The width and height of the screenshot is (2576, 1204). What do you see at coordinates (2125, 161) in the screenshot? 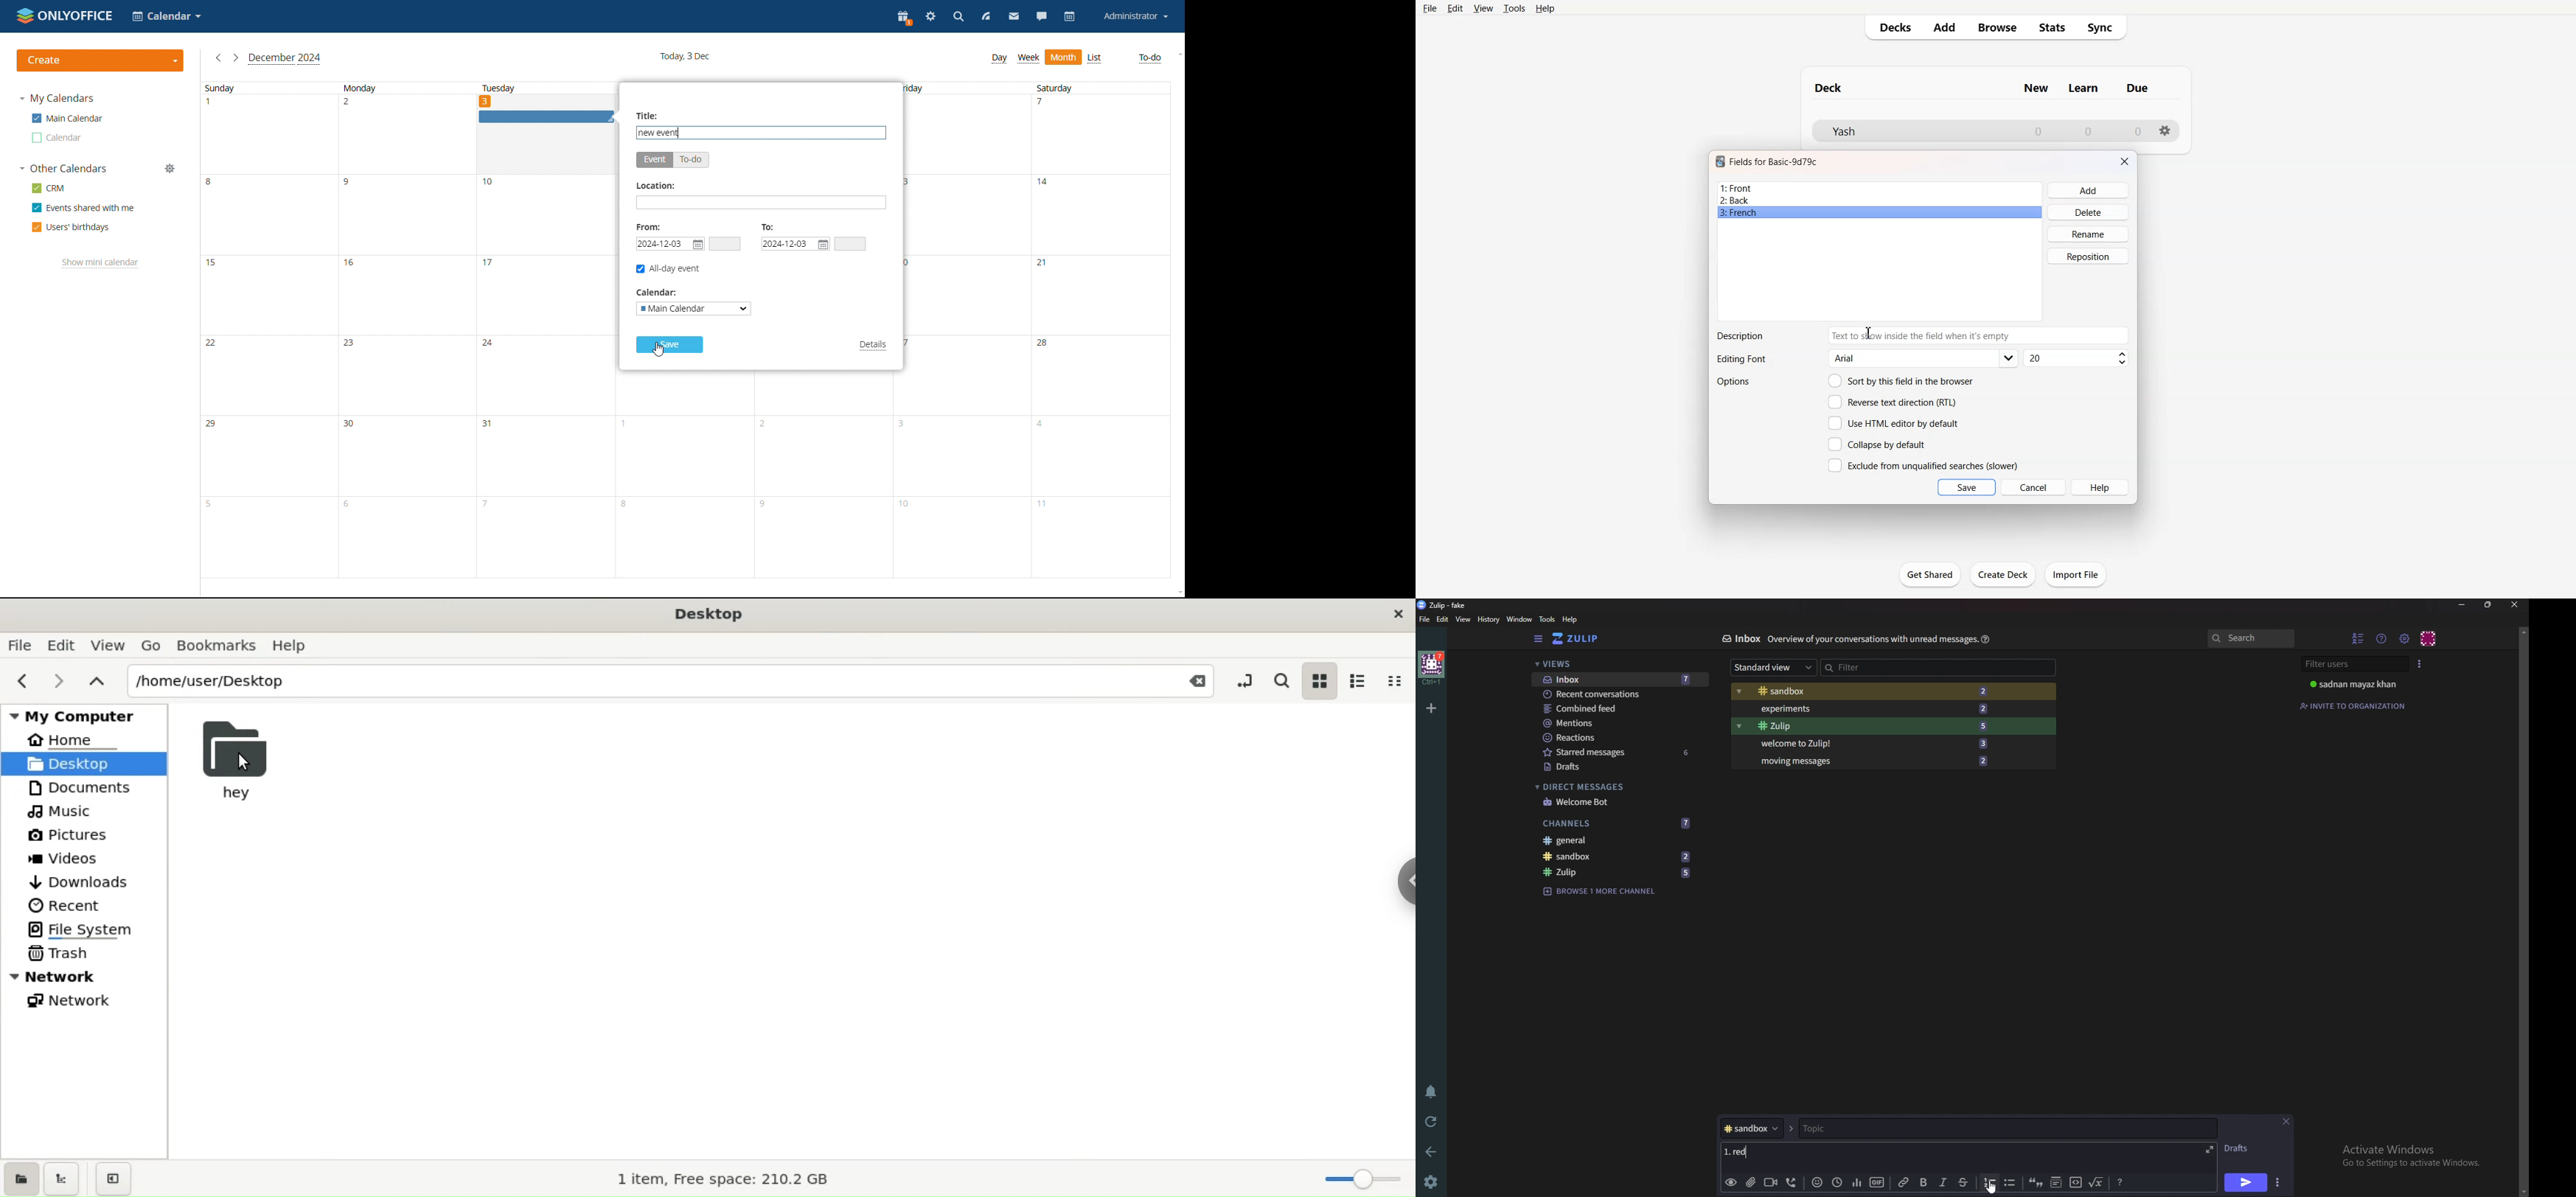
I see `Close` at bounding box center [2125, 161].